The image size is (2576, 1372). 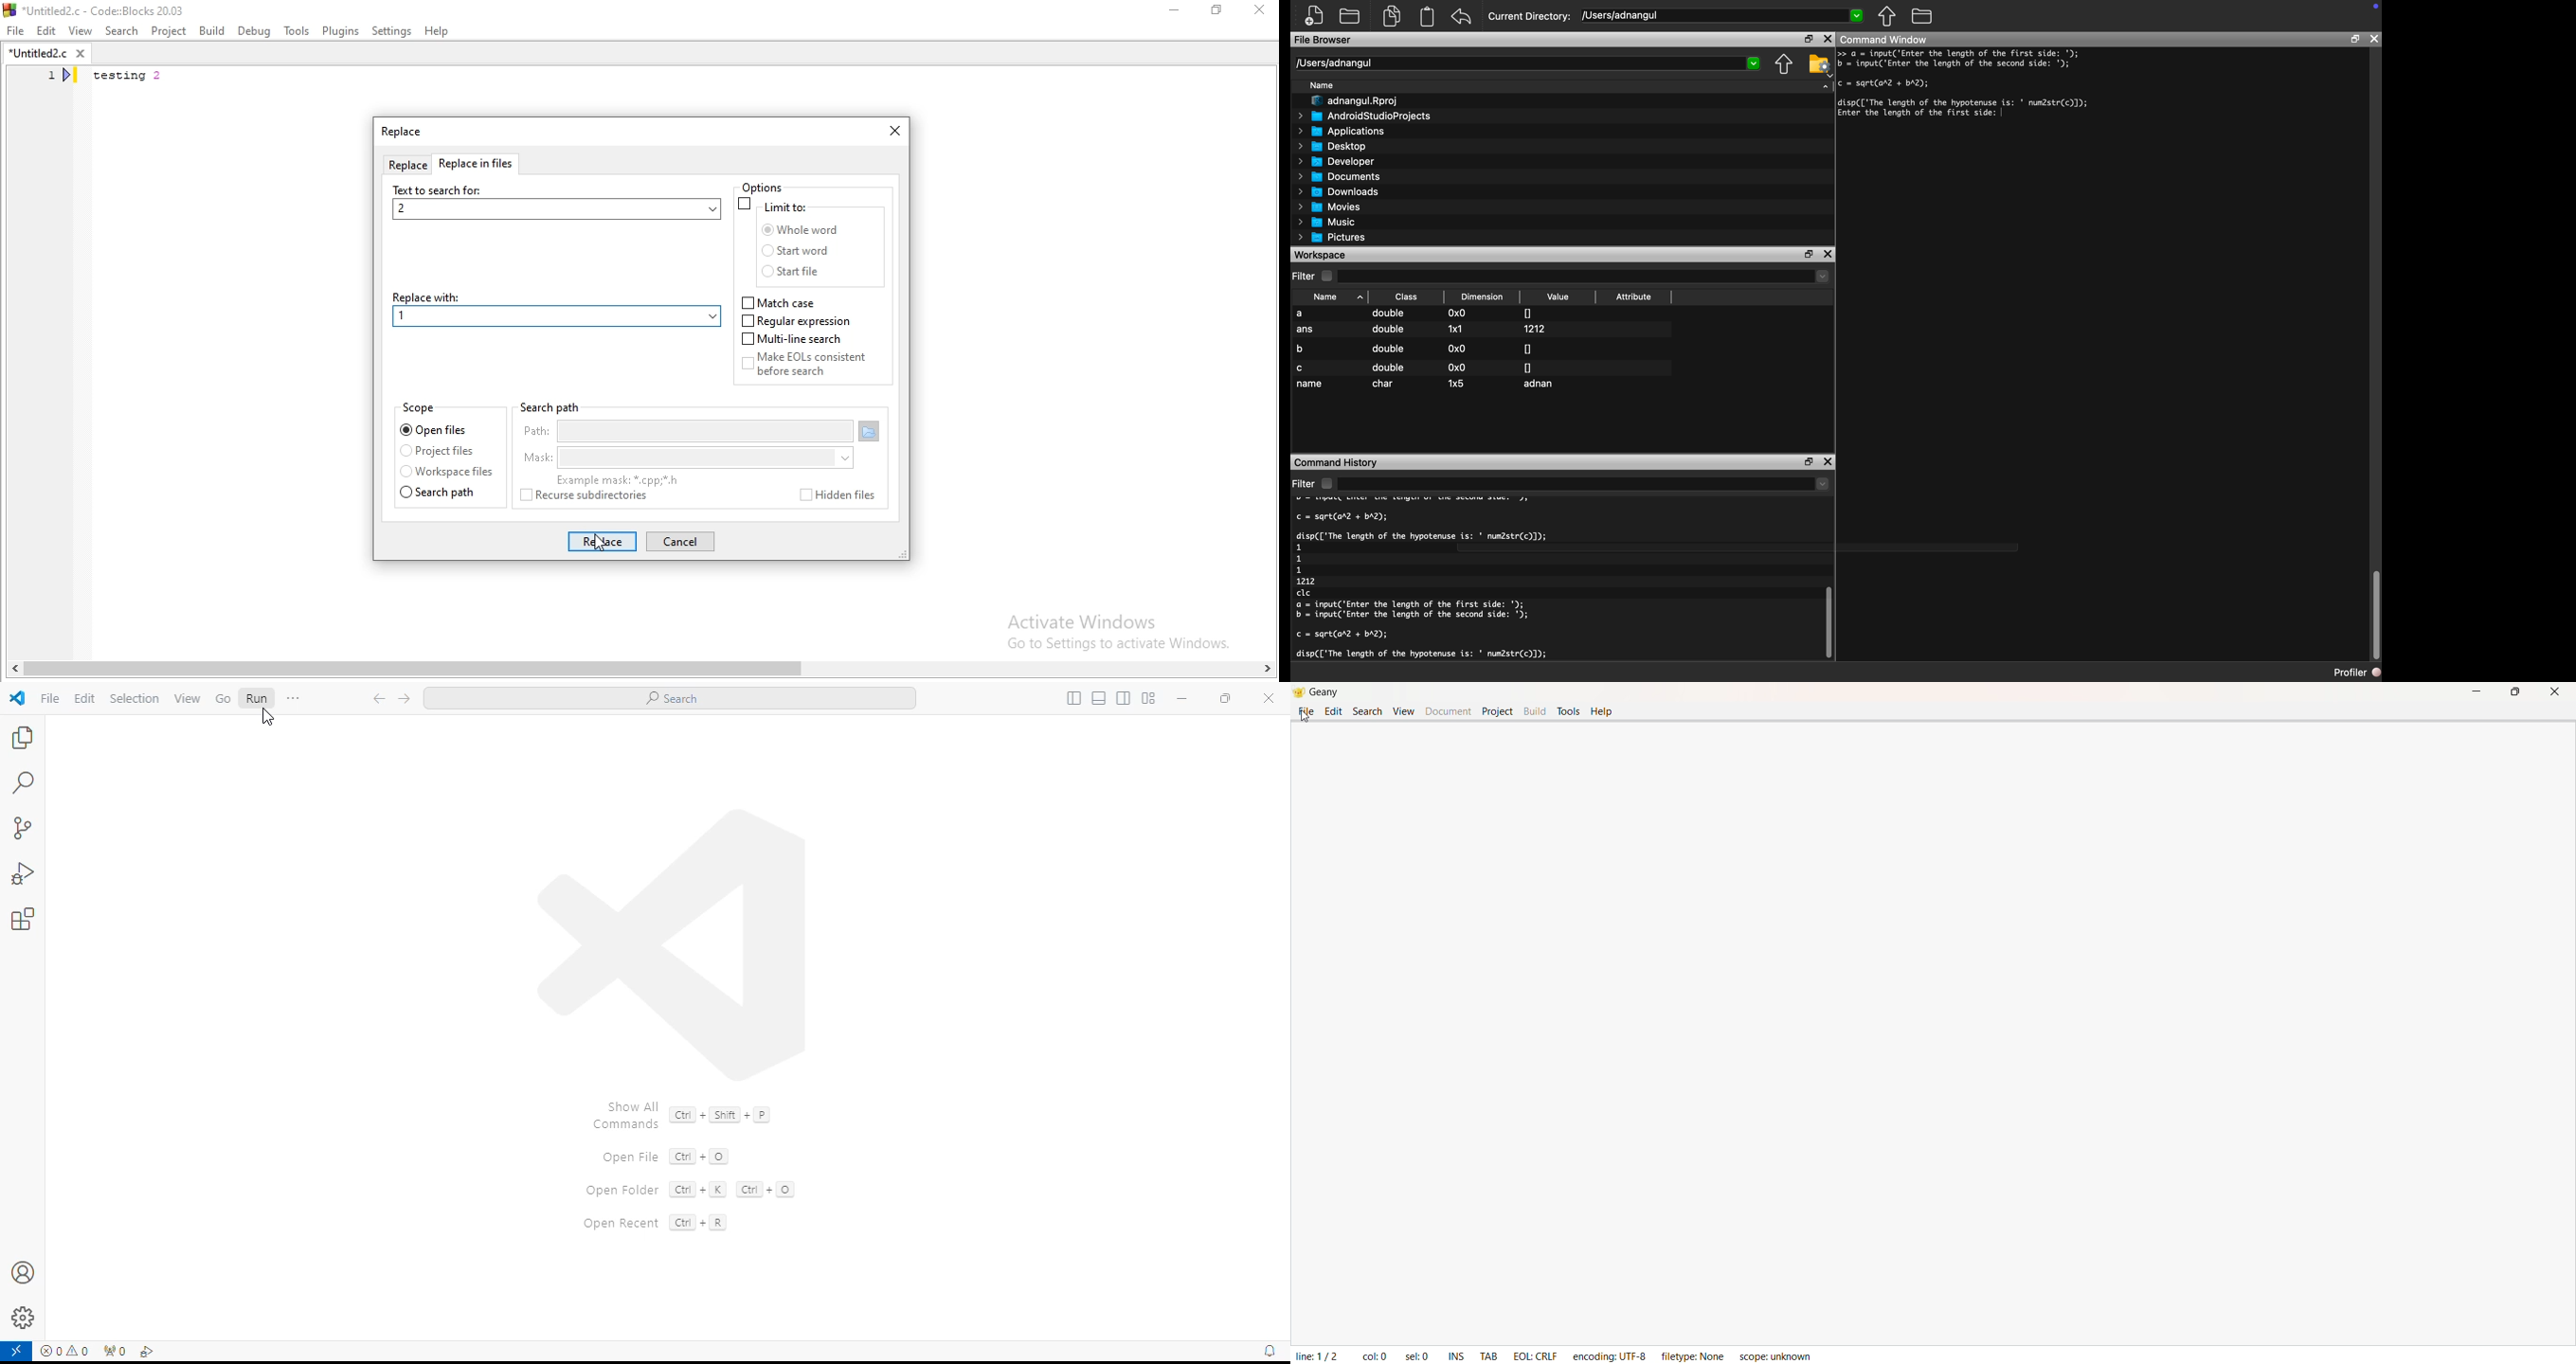 I want to click on 0, so click(x=1528, y=348).